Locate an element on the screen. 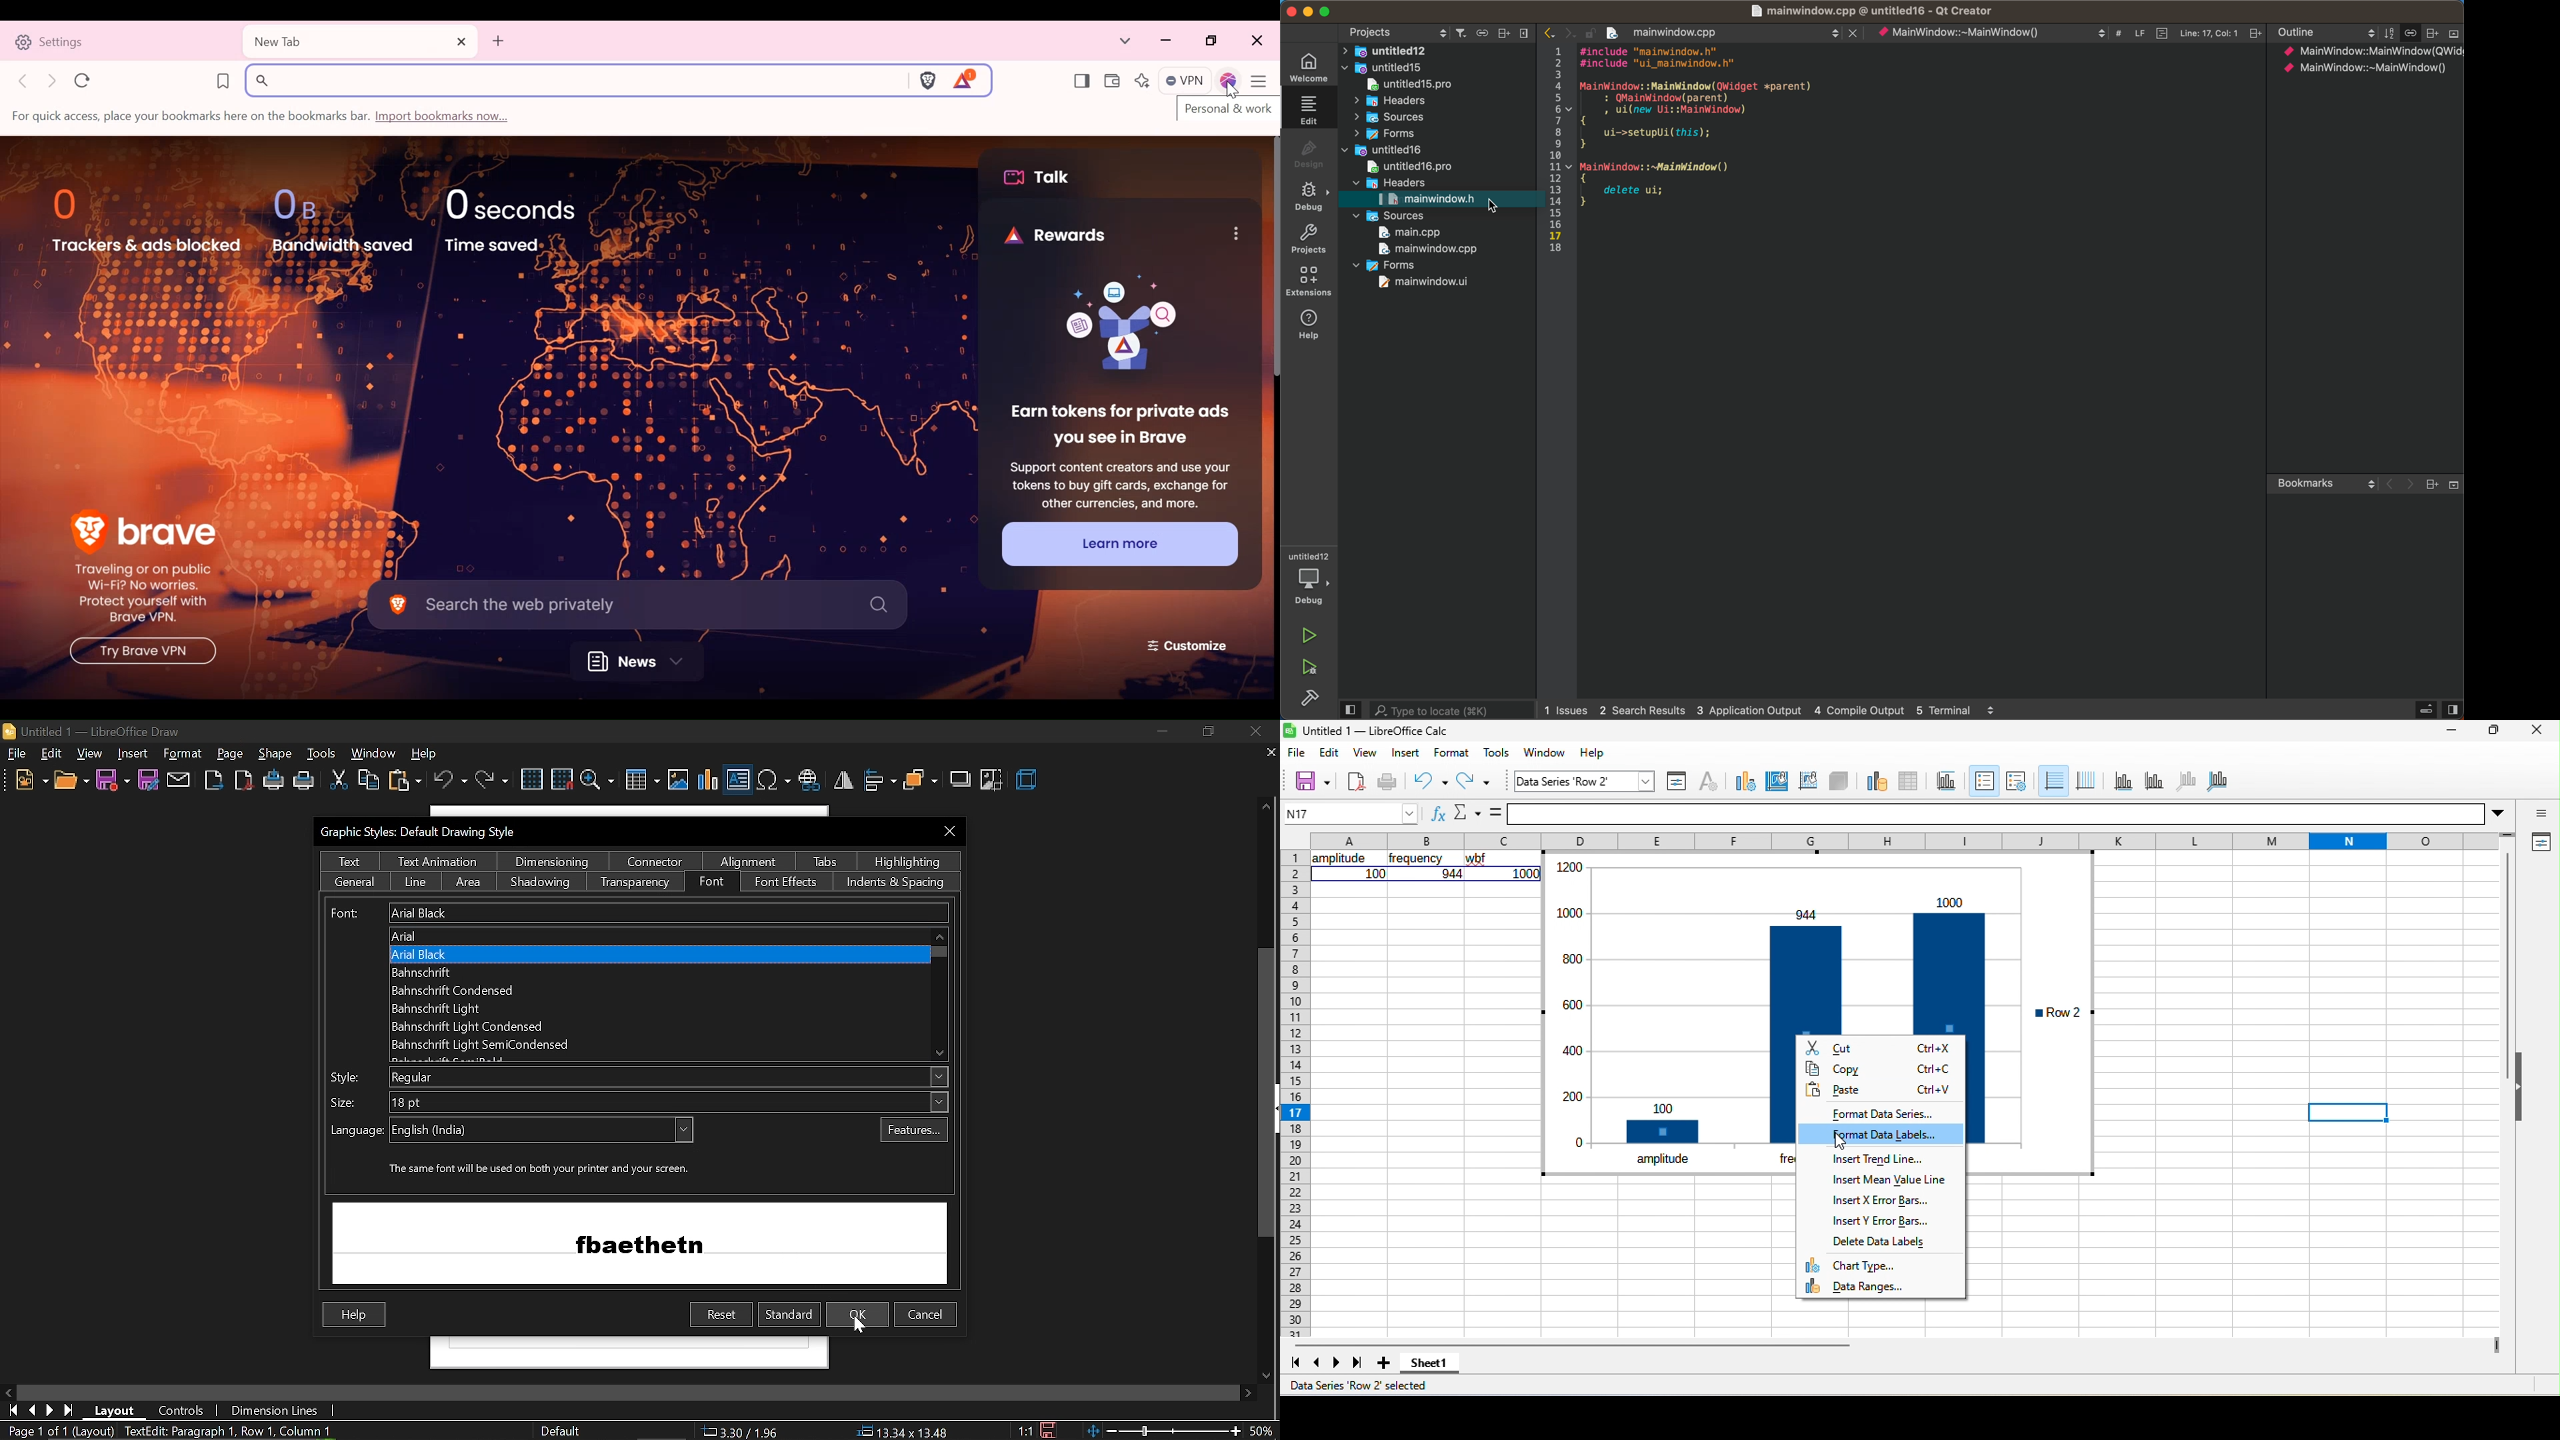 This screenshot has width=2576, height=1456. new is located at coordinates (30, 780).